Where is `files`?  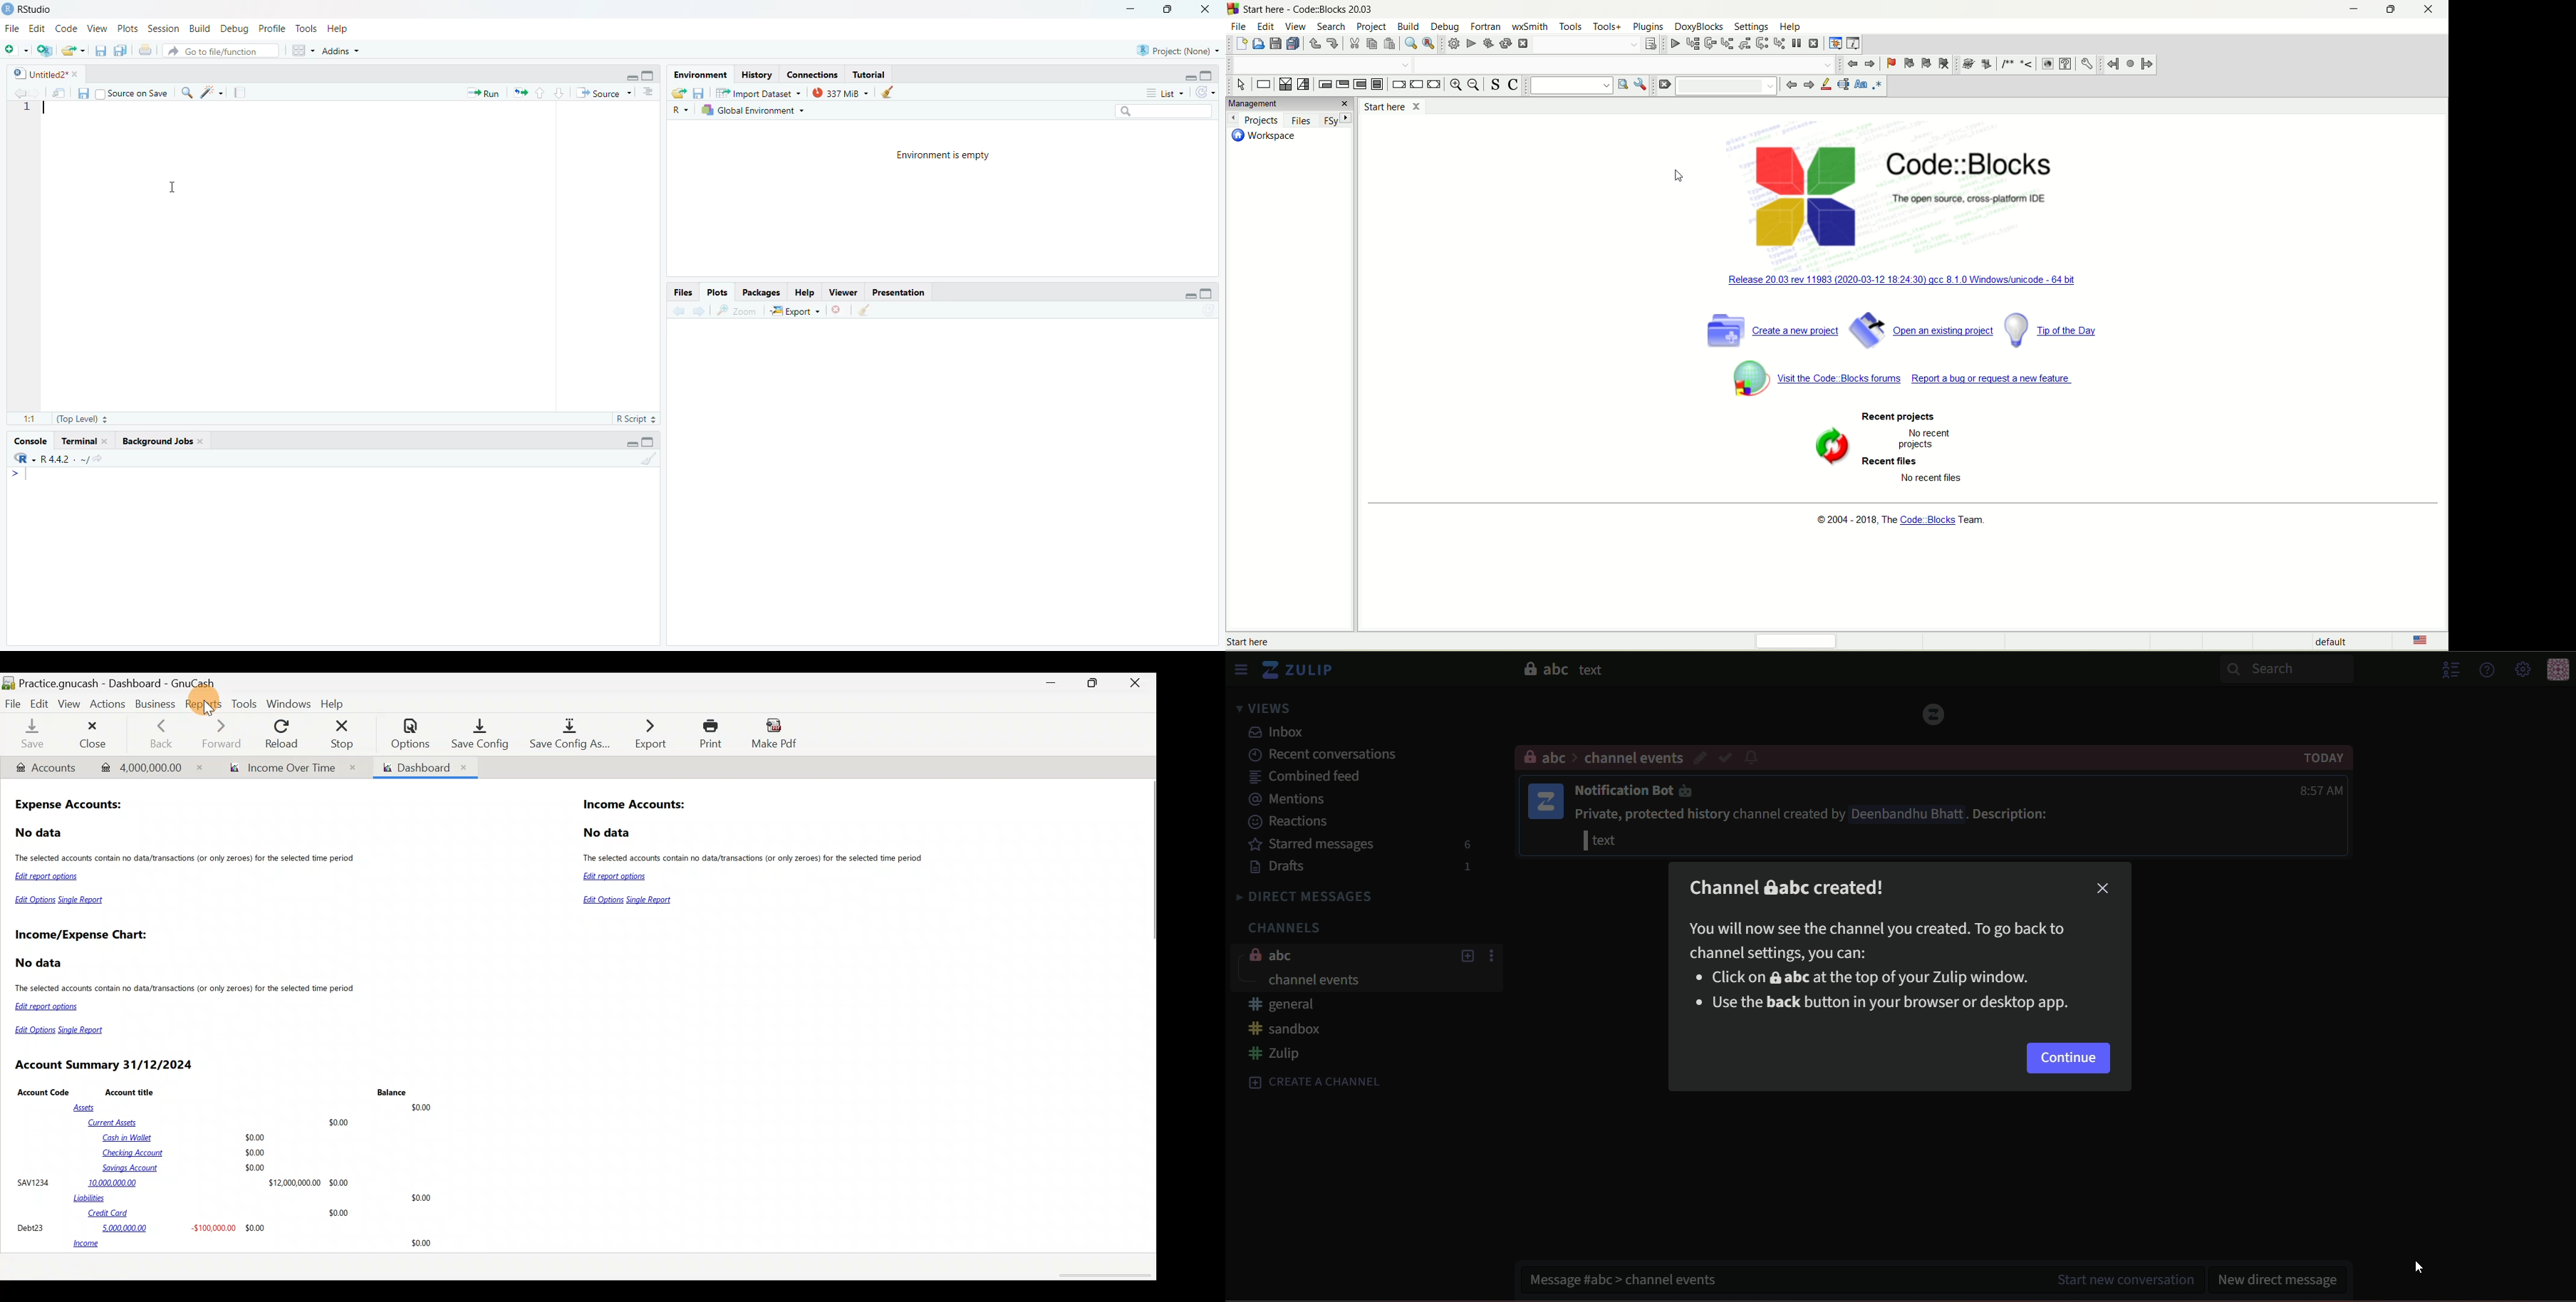
files is located at coordinates (1301, 120).